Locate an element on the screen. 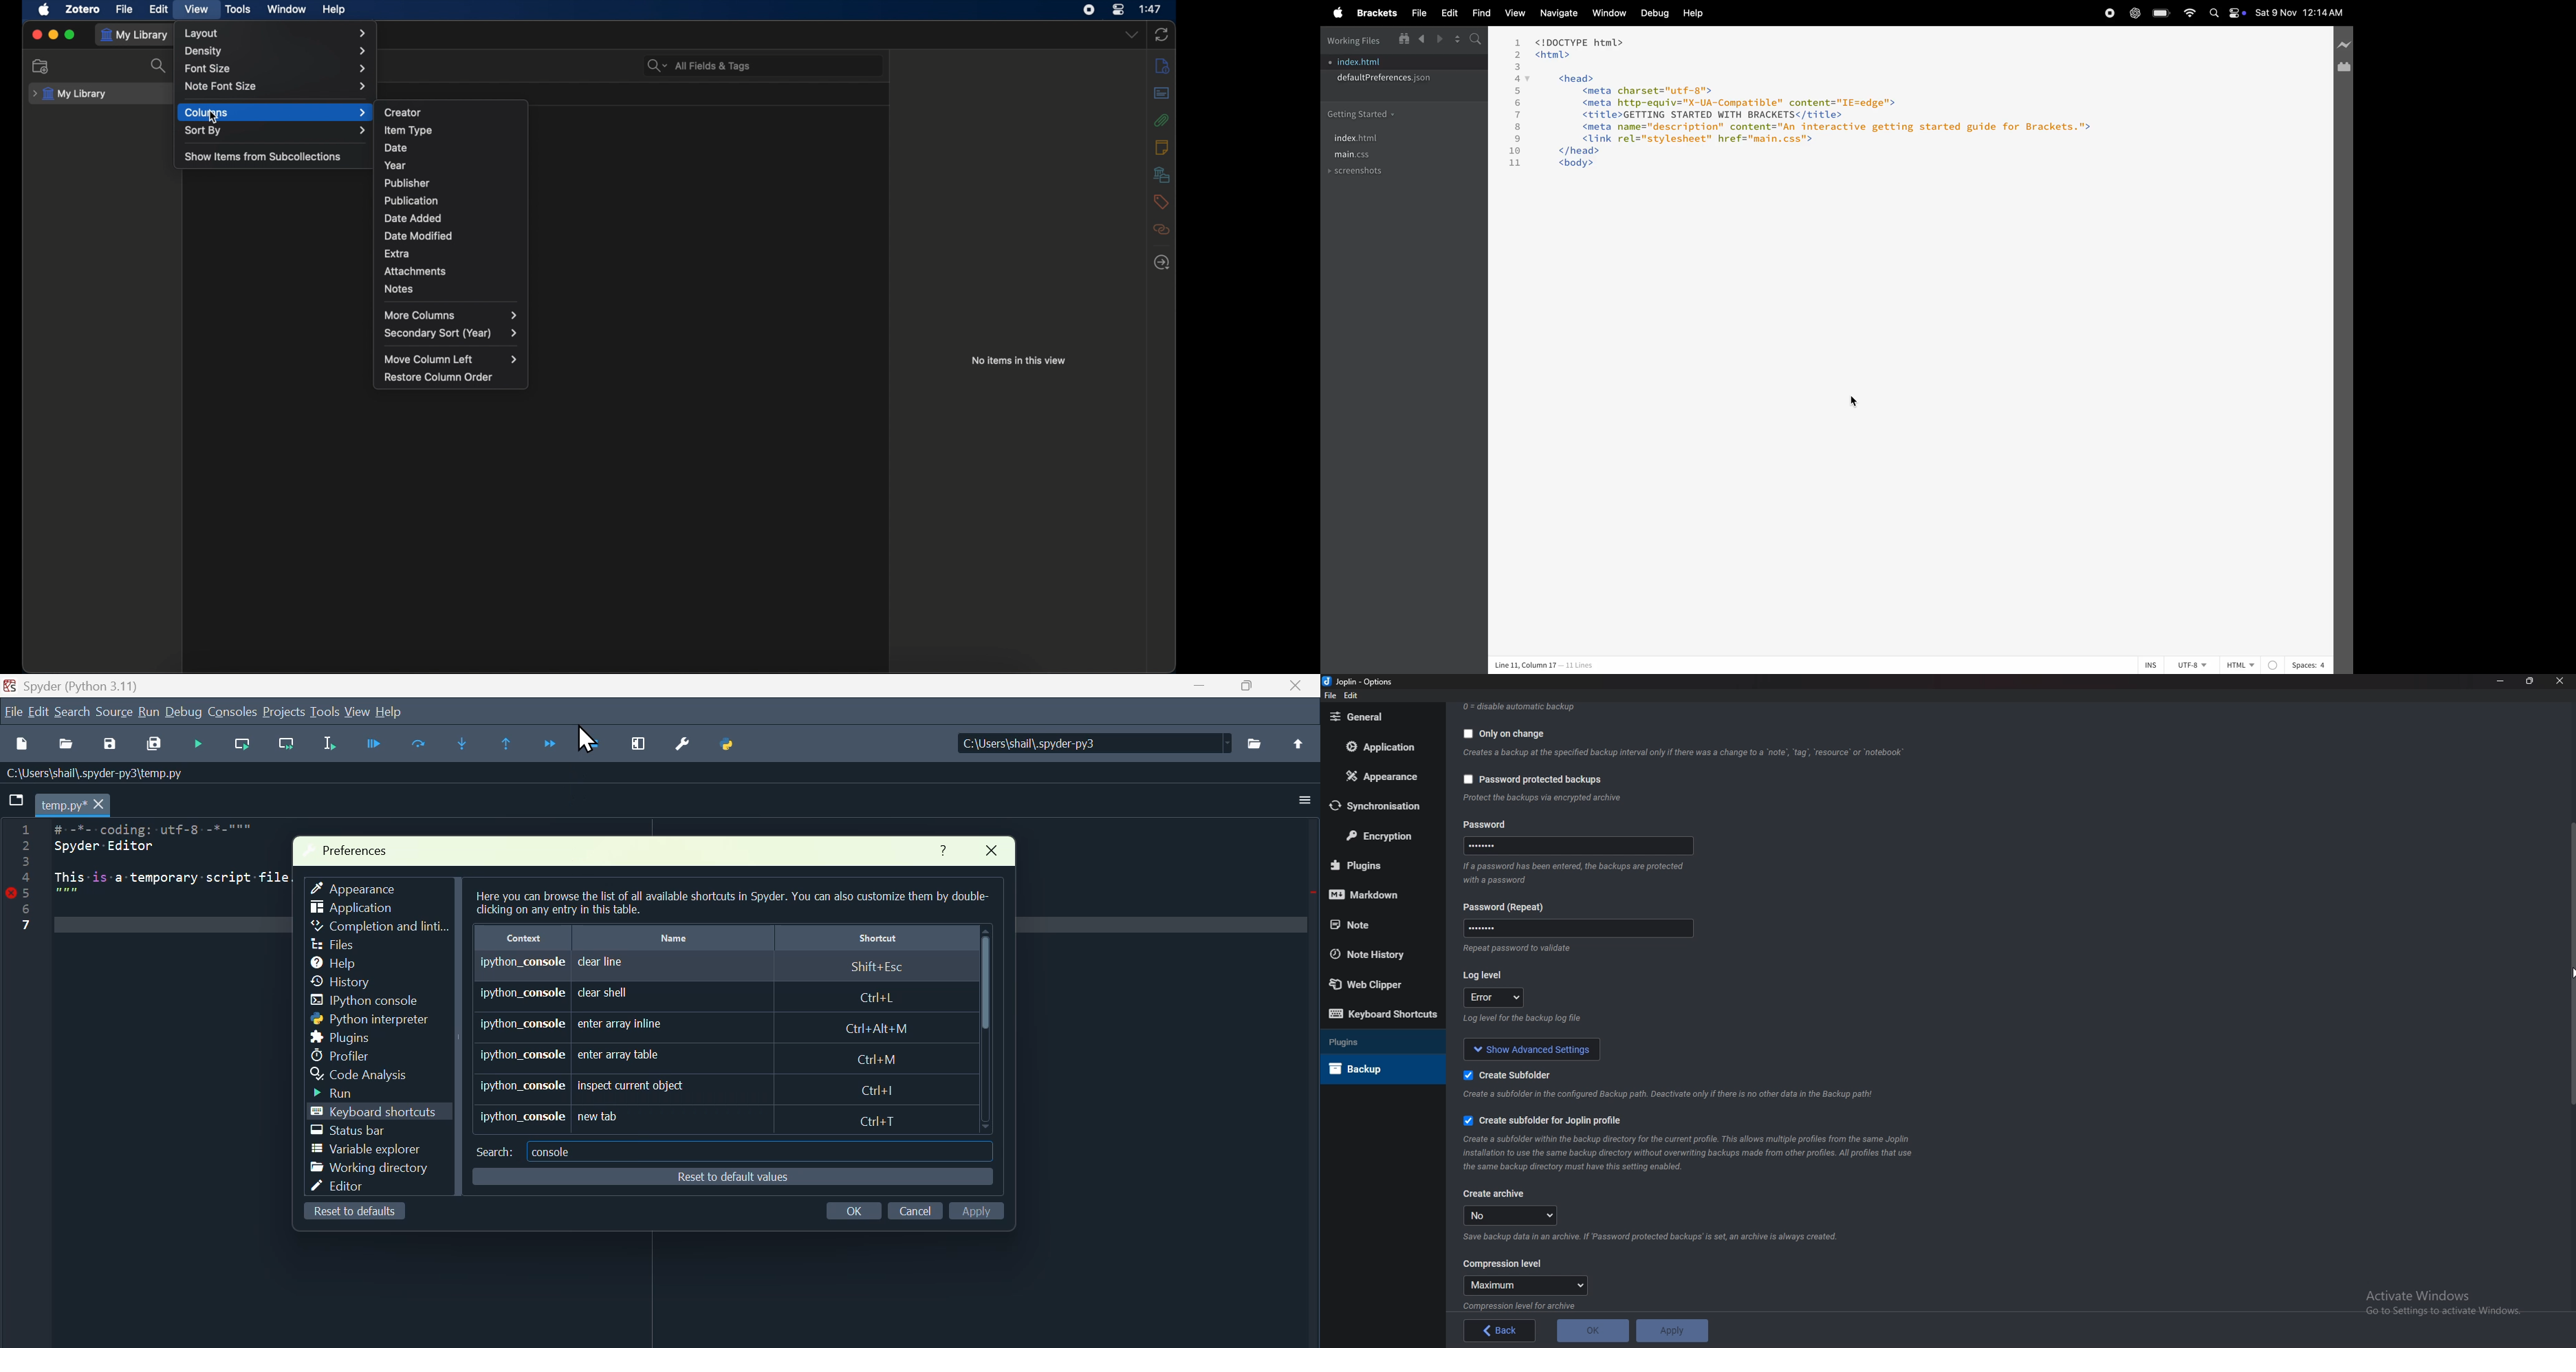  Locations of the fire is located at coordinates (1087, 748).